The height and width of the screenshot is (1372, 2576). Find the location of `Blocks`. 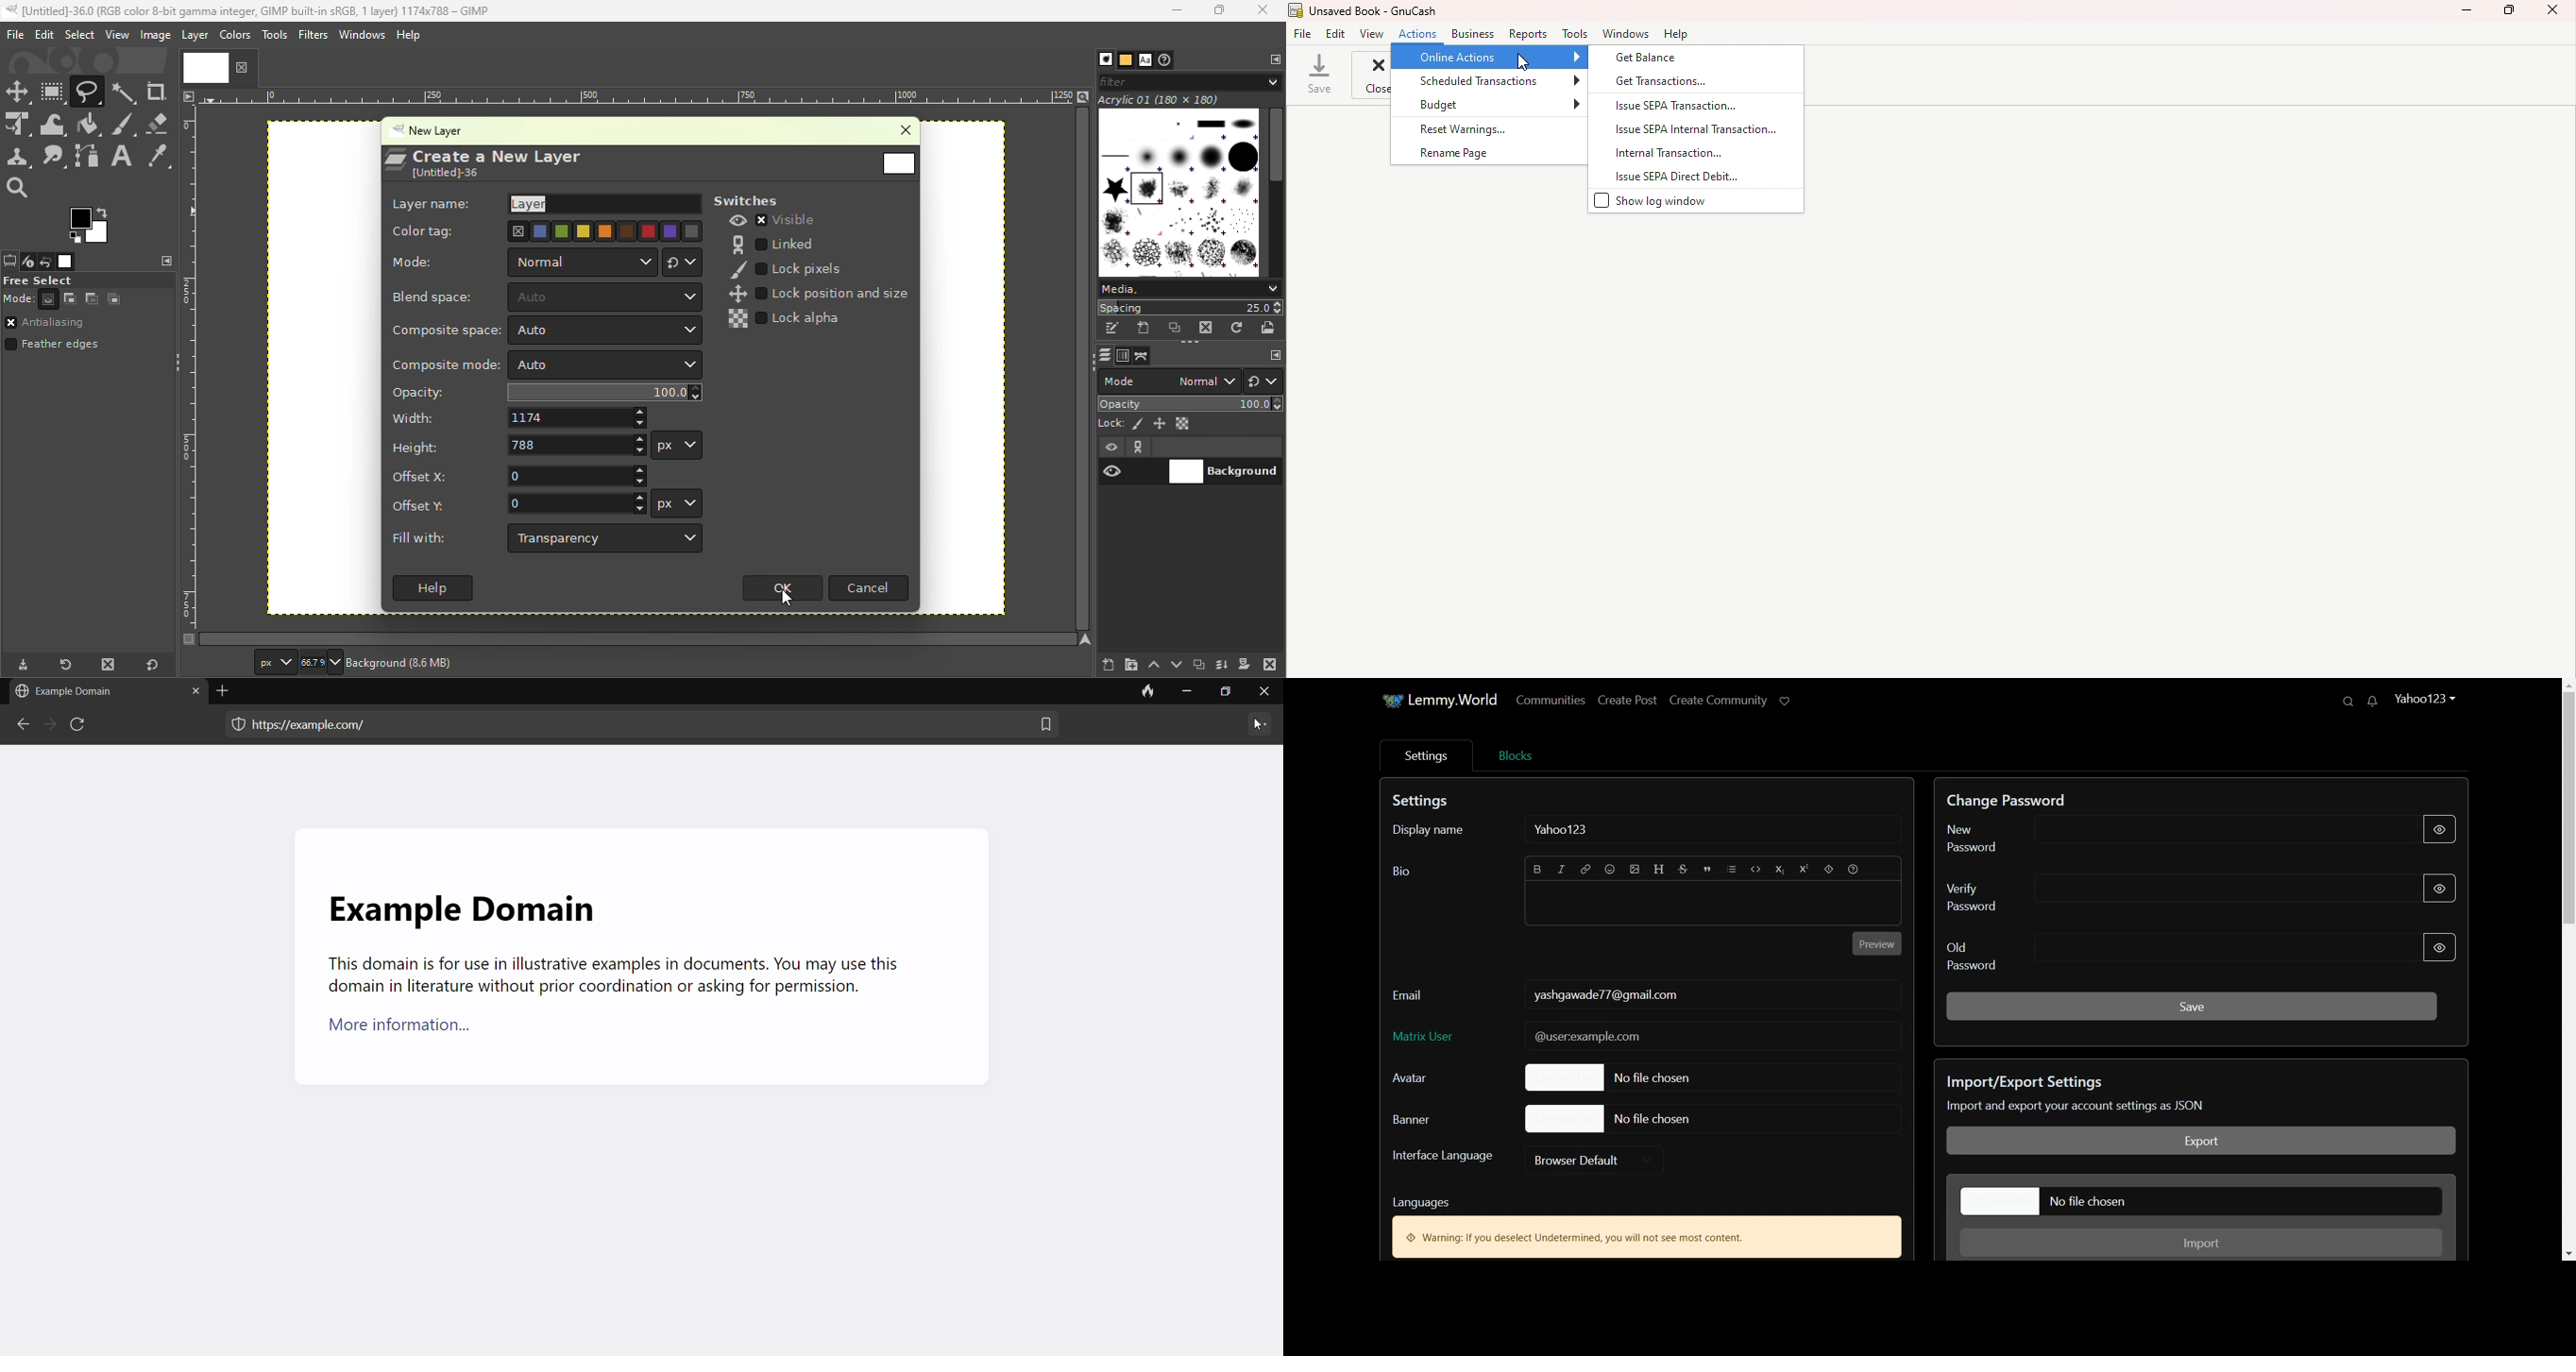

Blocks is located at coordinates (1515, 754).